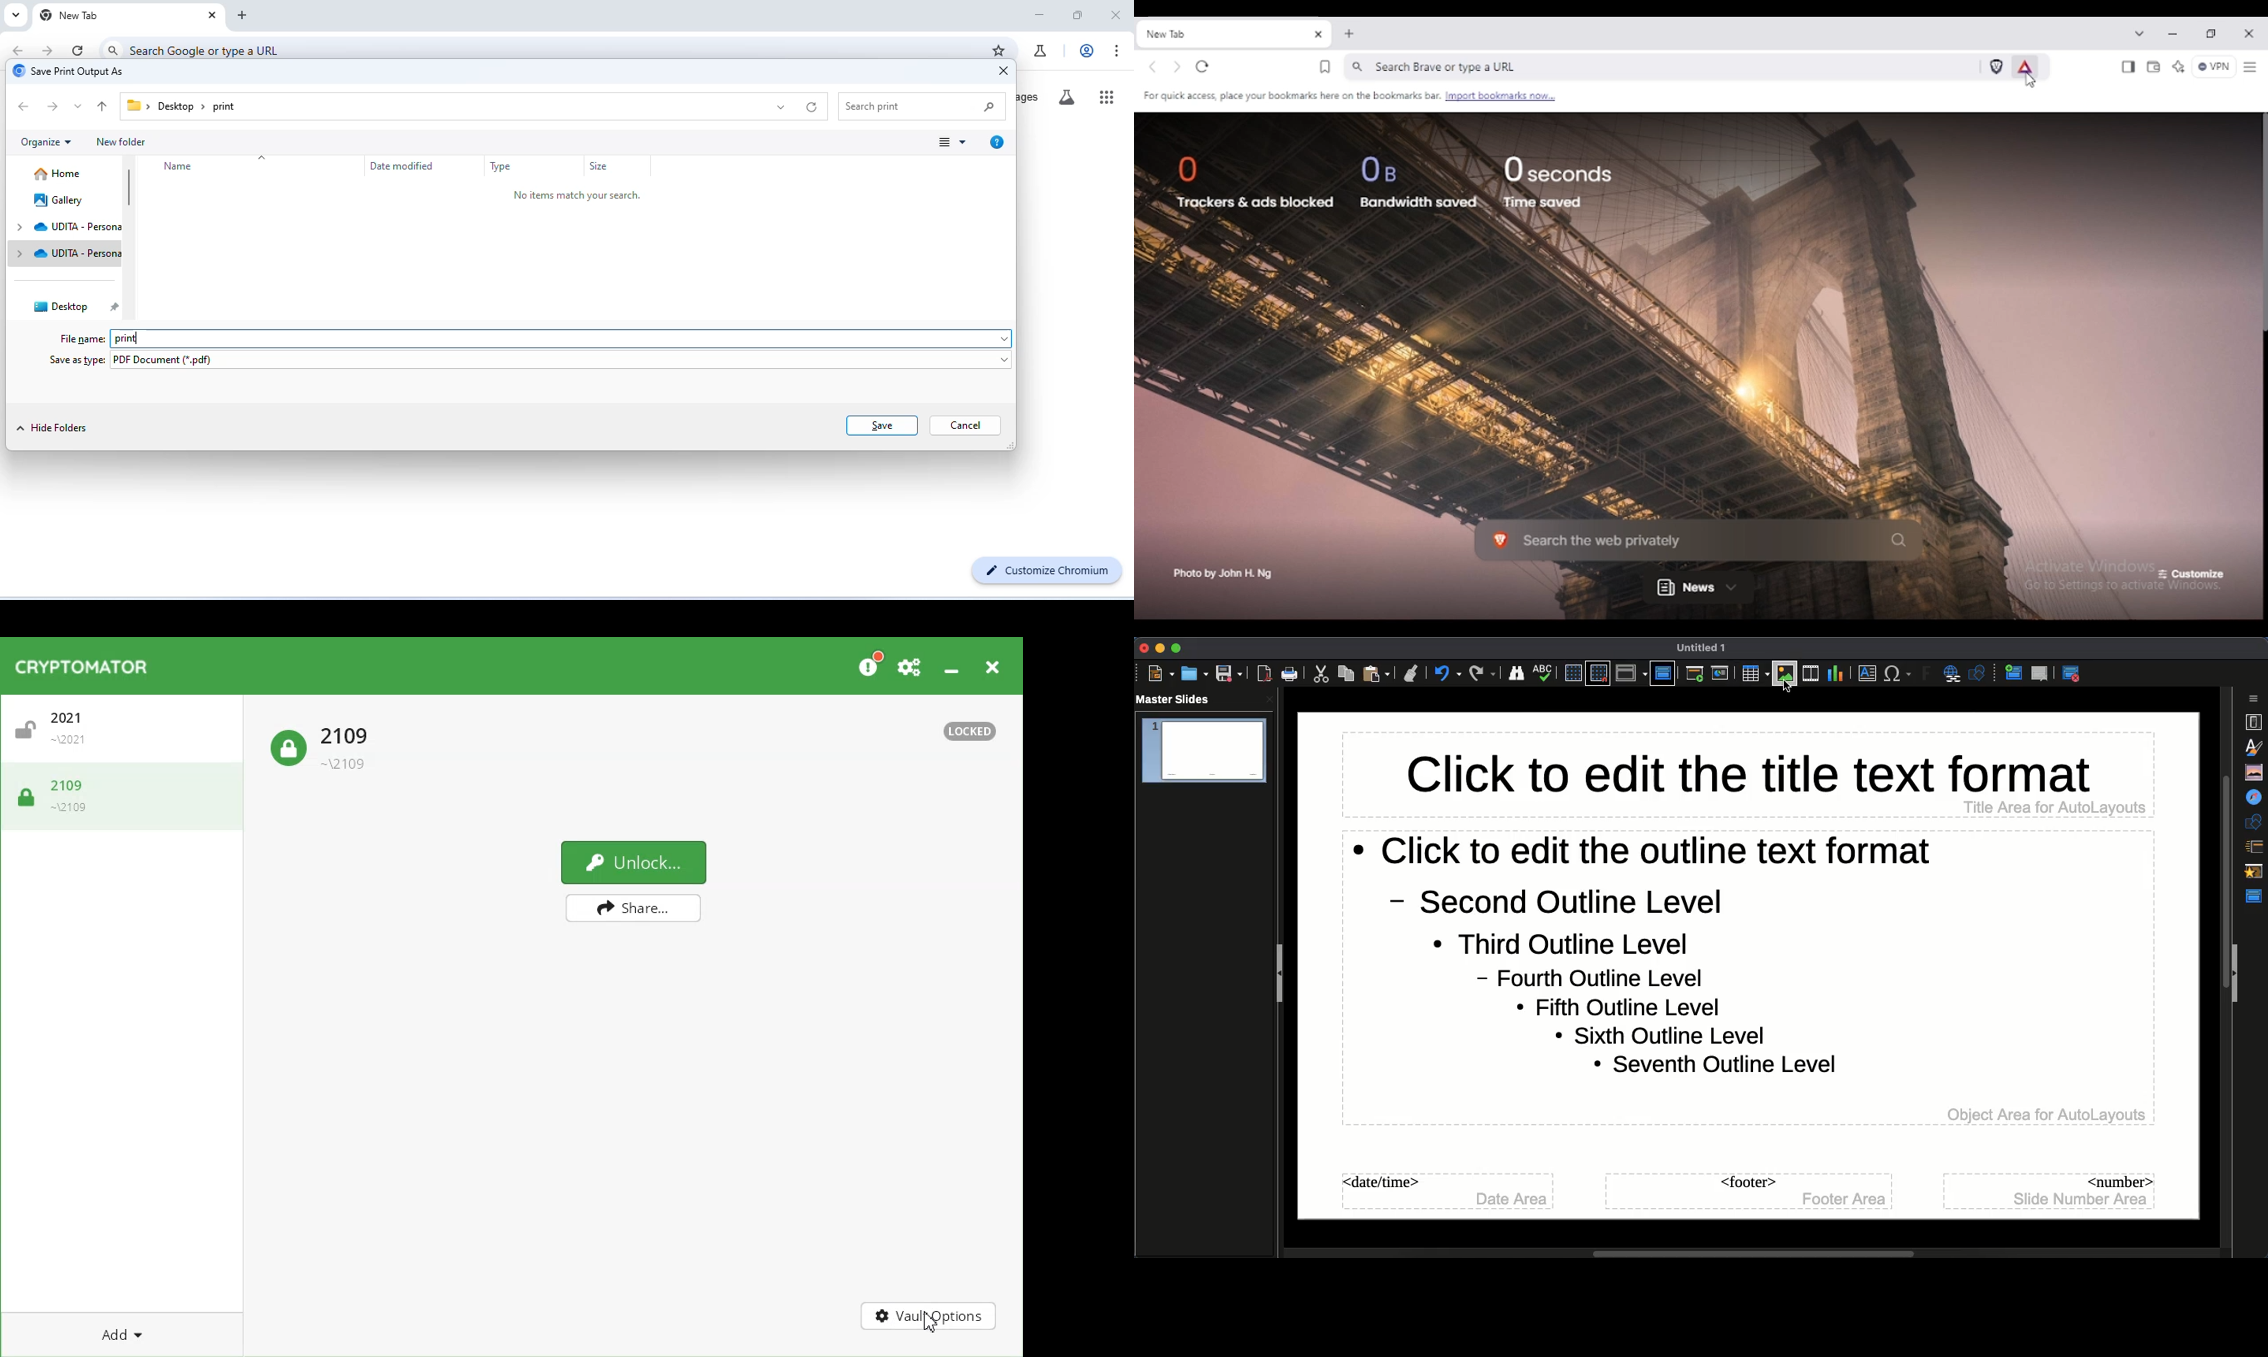  What do you see at coordinates (1323, 674) in the screenshot?
I see `Cut` at bounding box center [1323, 674].